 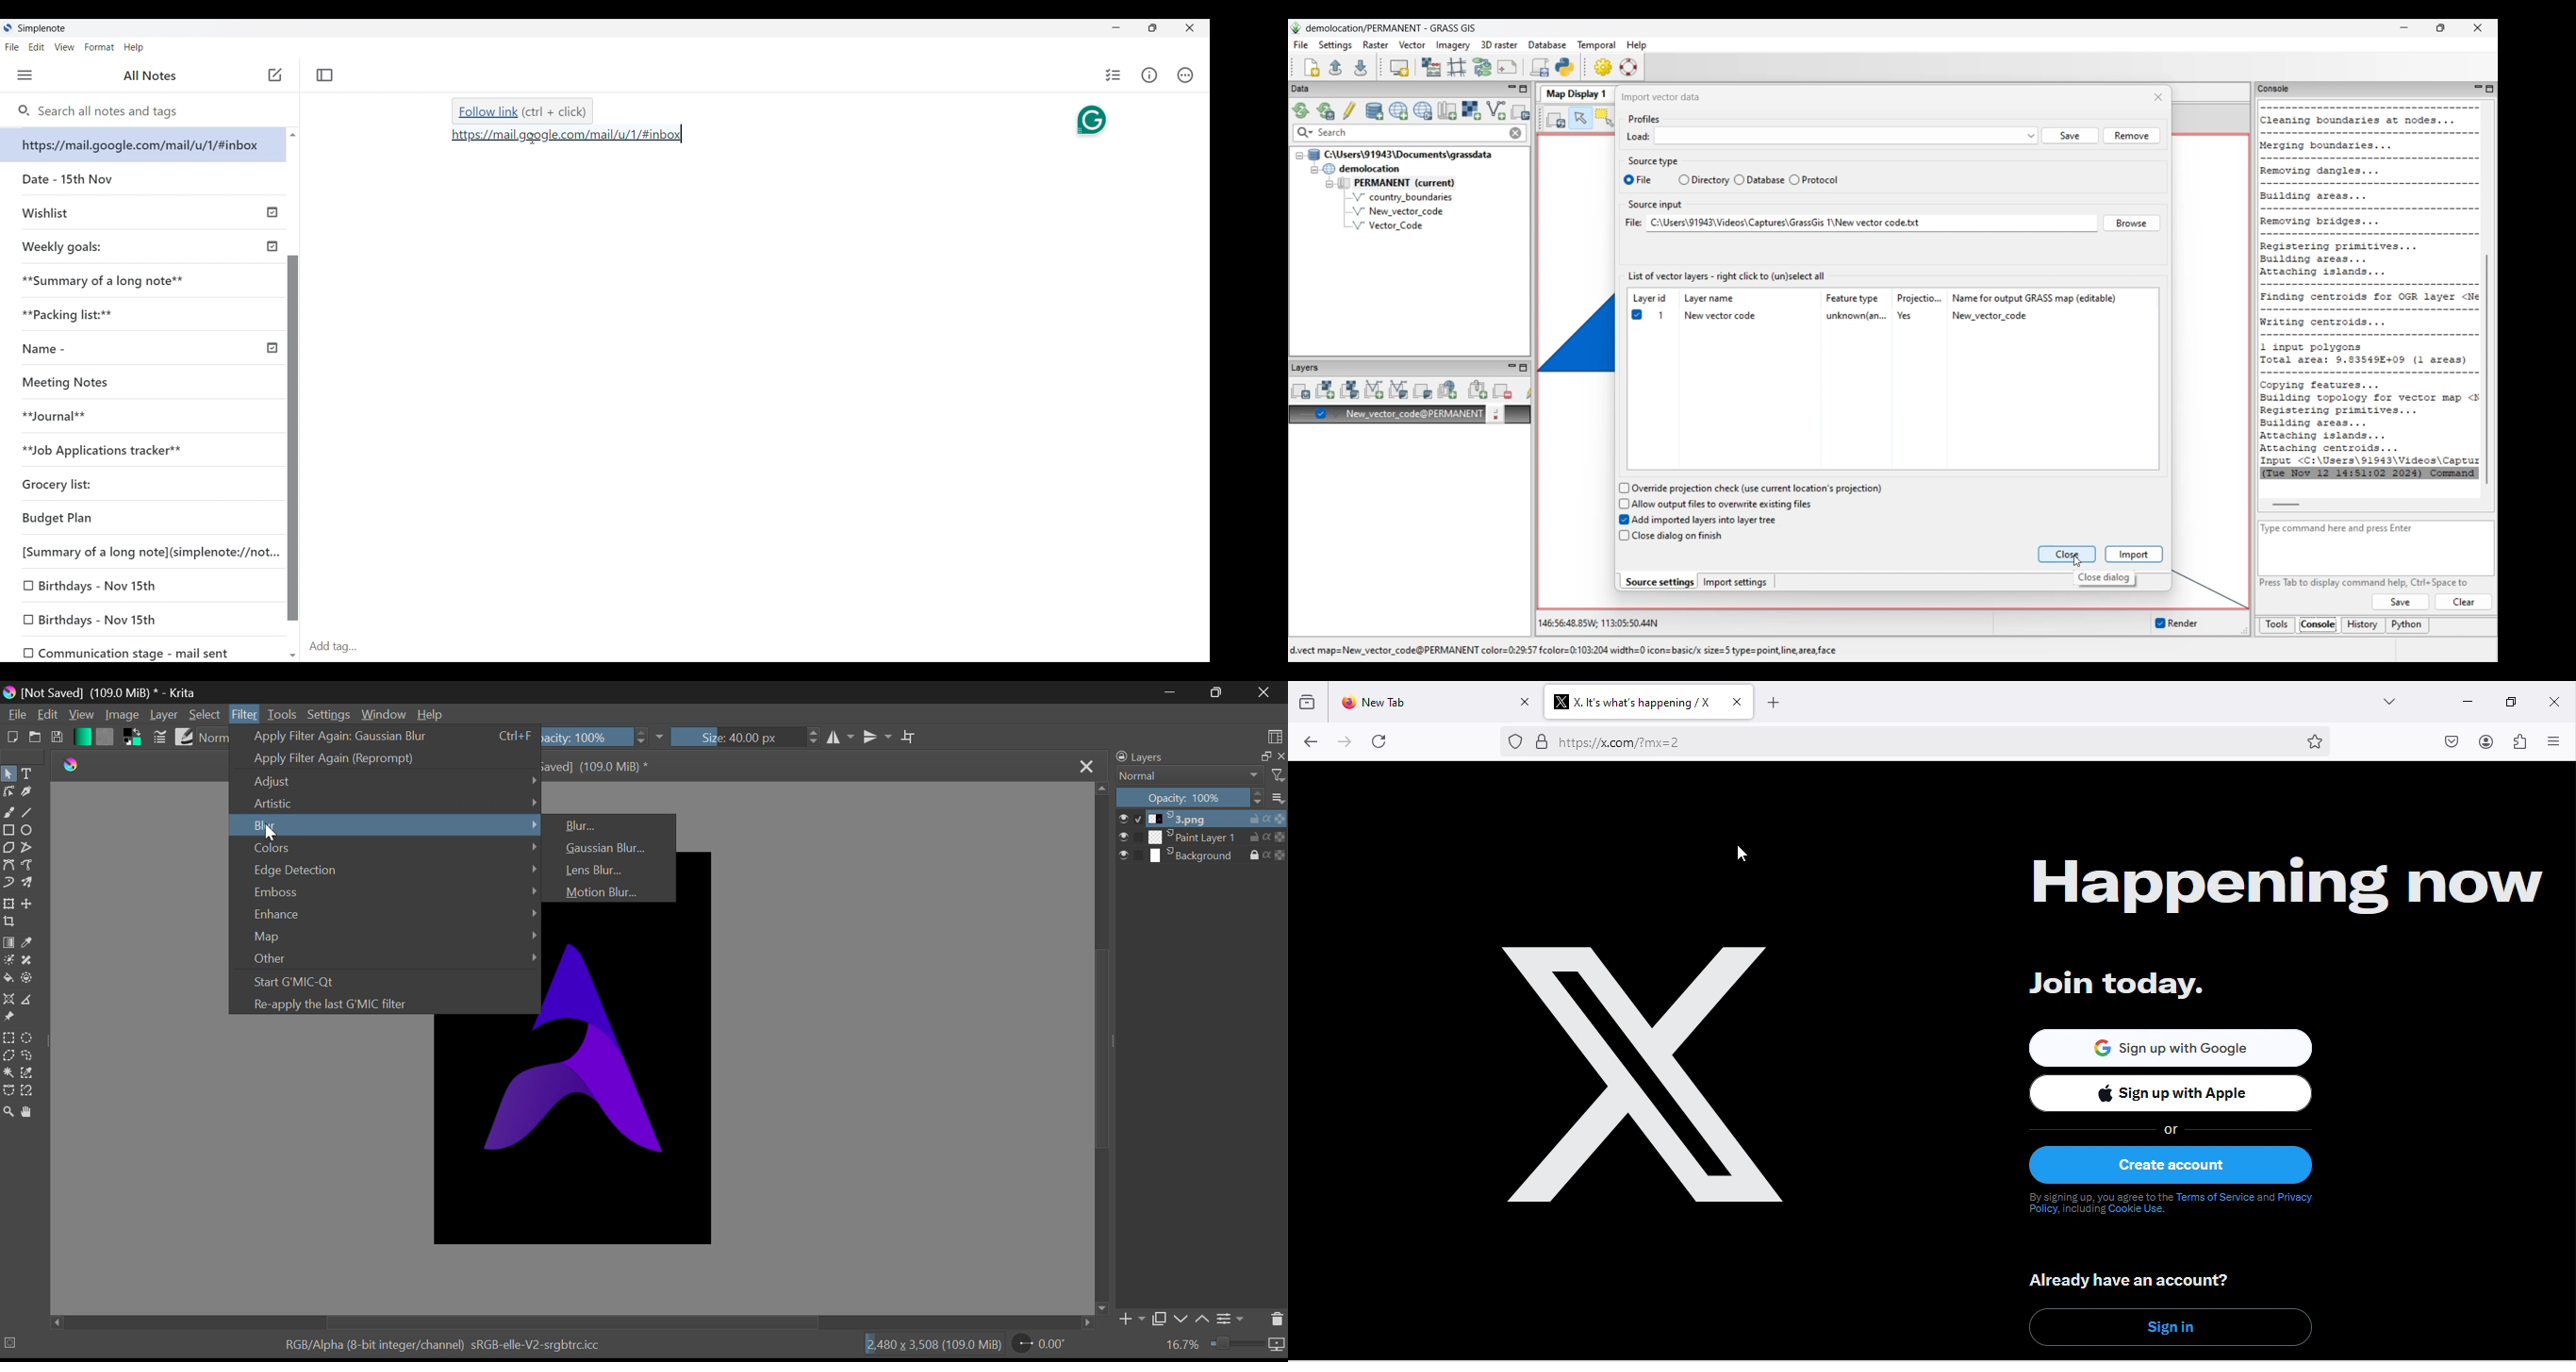 What do you see at coordinates (1541, 742) in the screenshot?
I see `secure` at bounding box center [1541, 742].